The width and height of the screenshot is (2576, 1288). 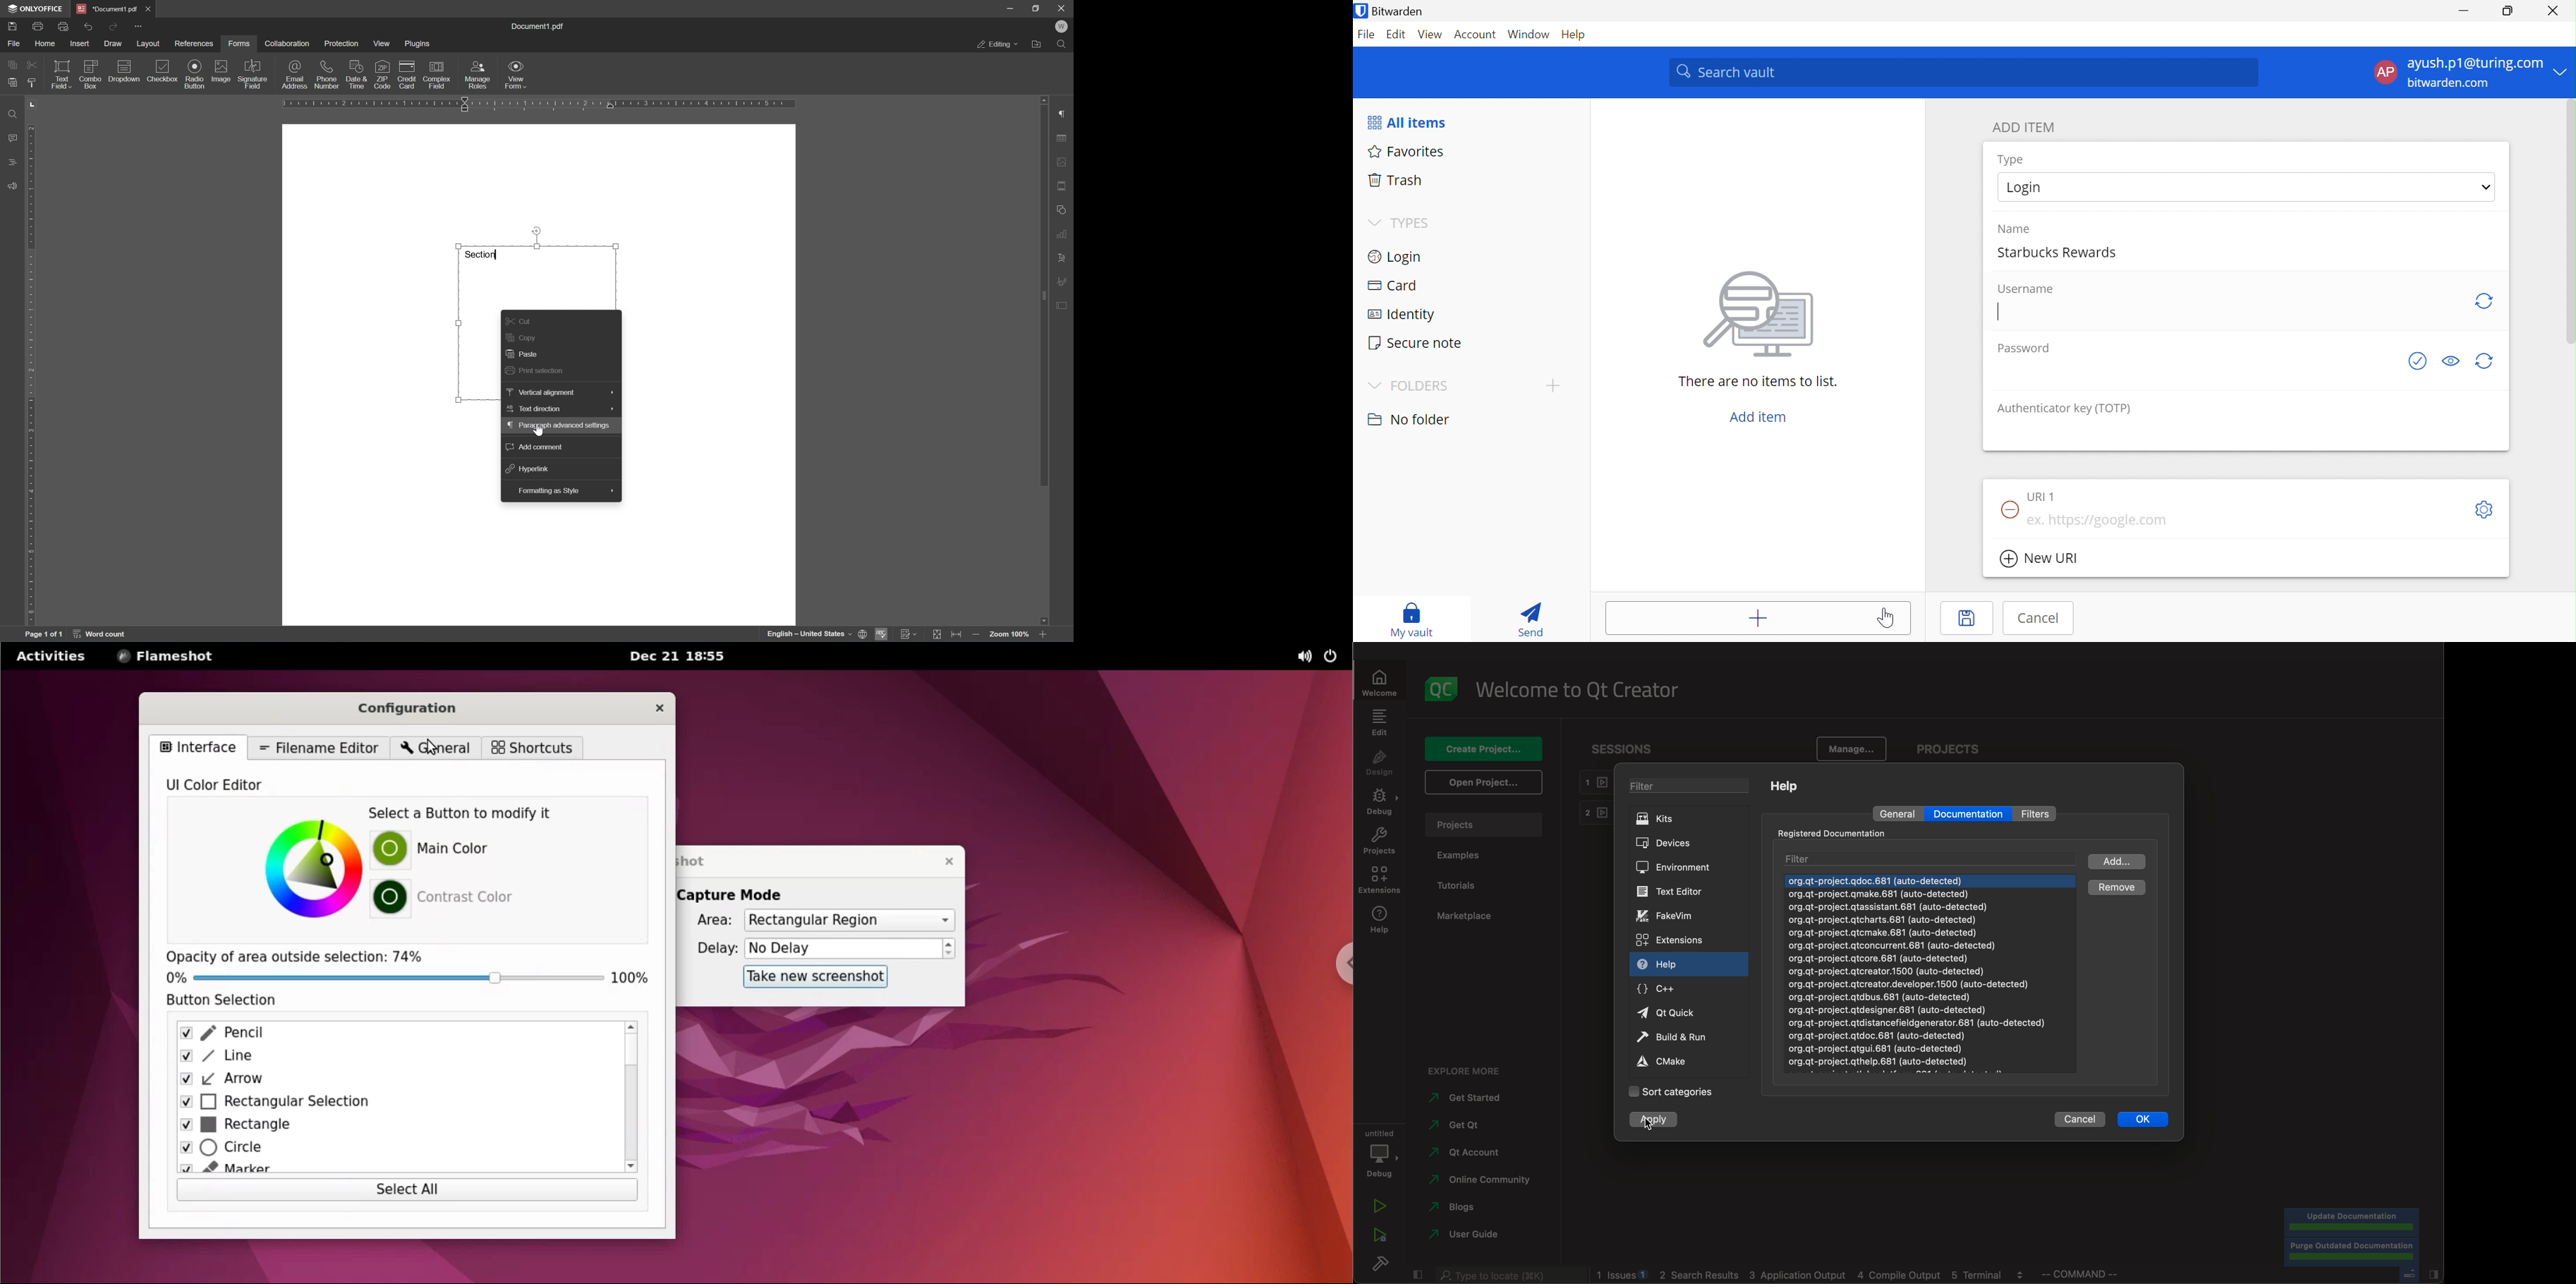 I want to click on welcome, so click(x=1378, y=685).